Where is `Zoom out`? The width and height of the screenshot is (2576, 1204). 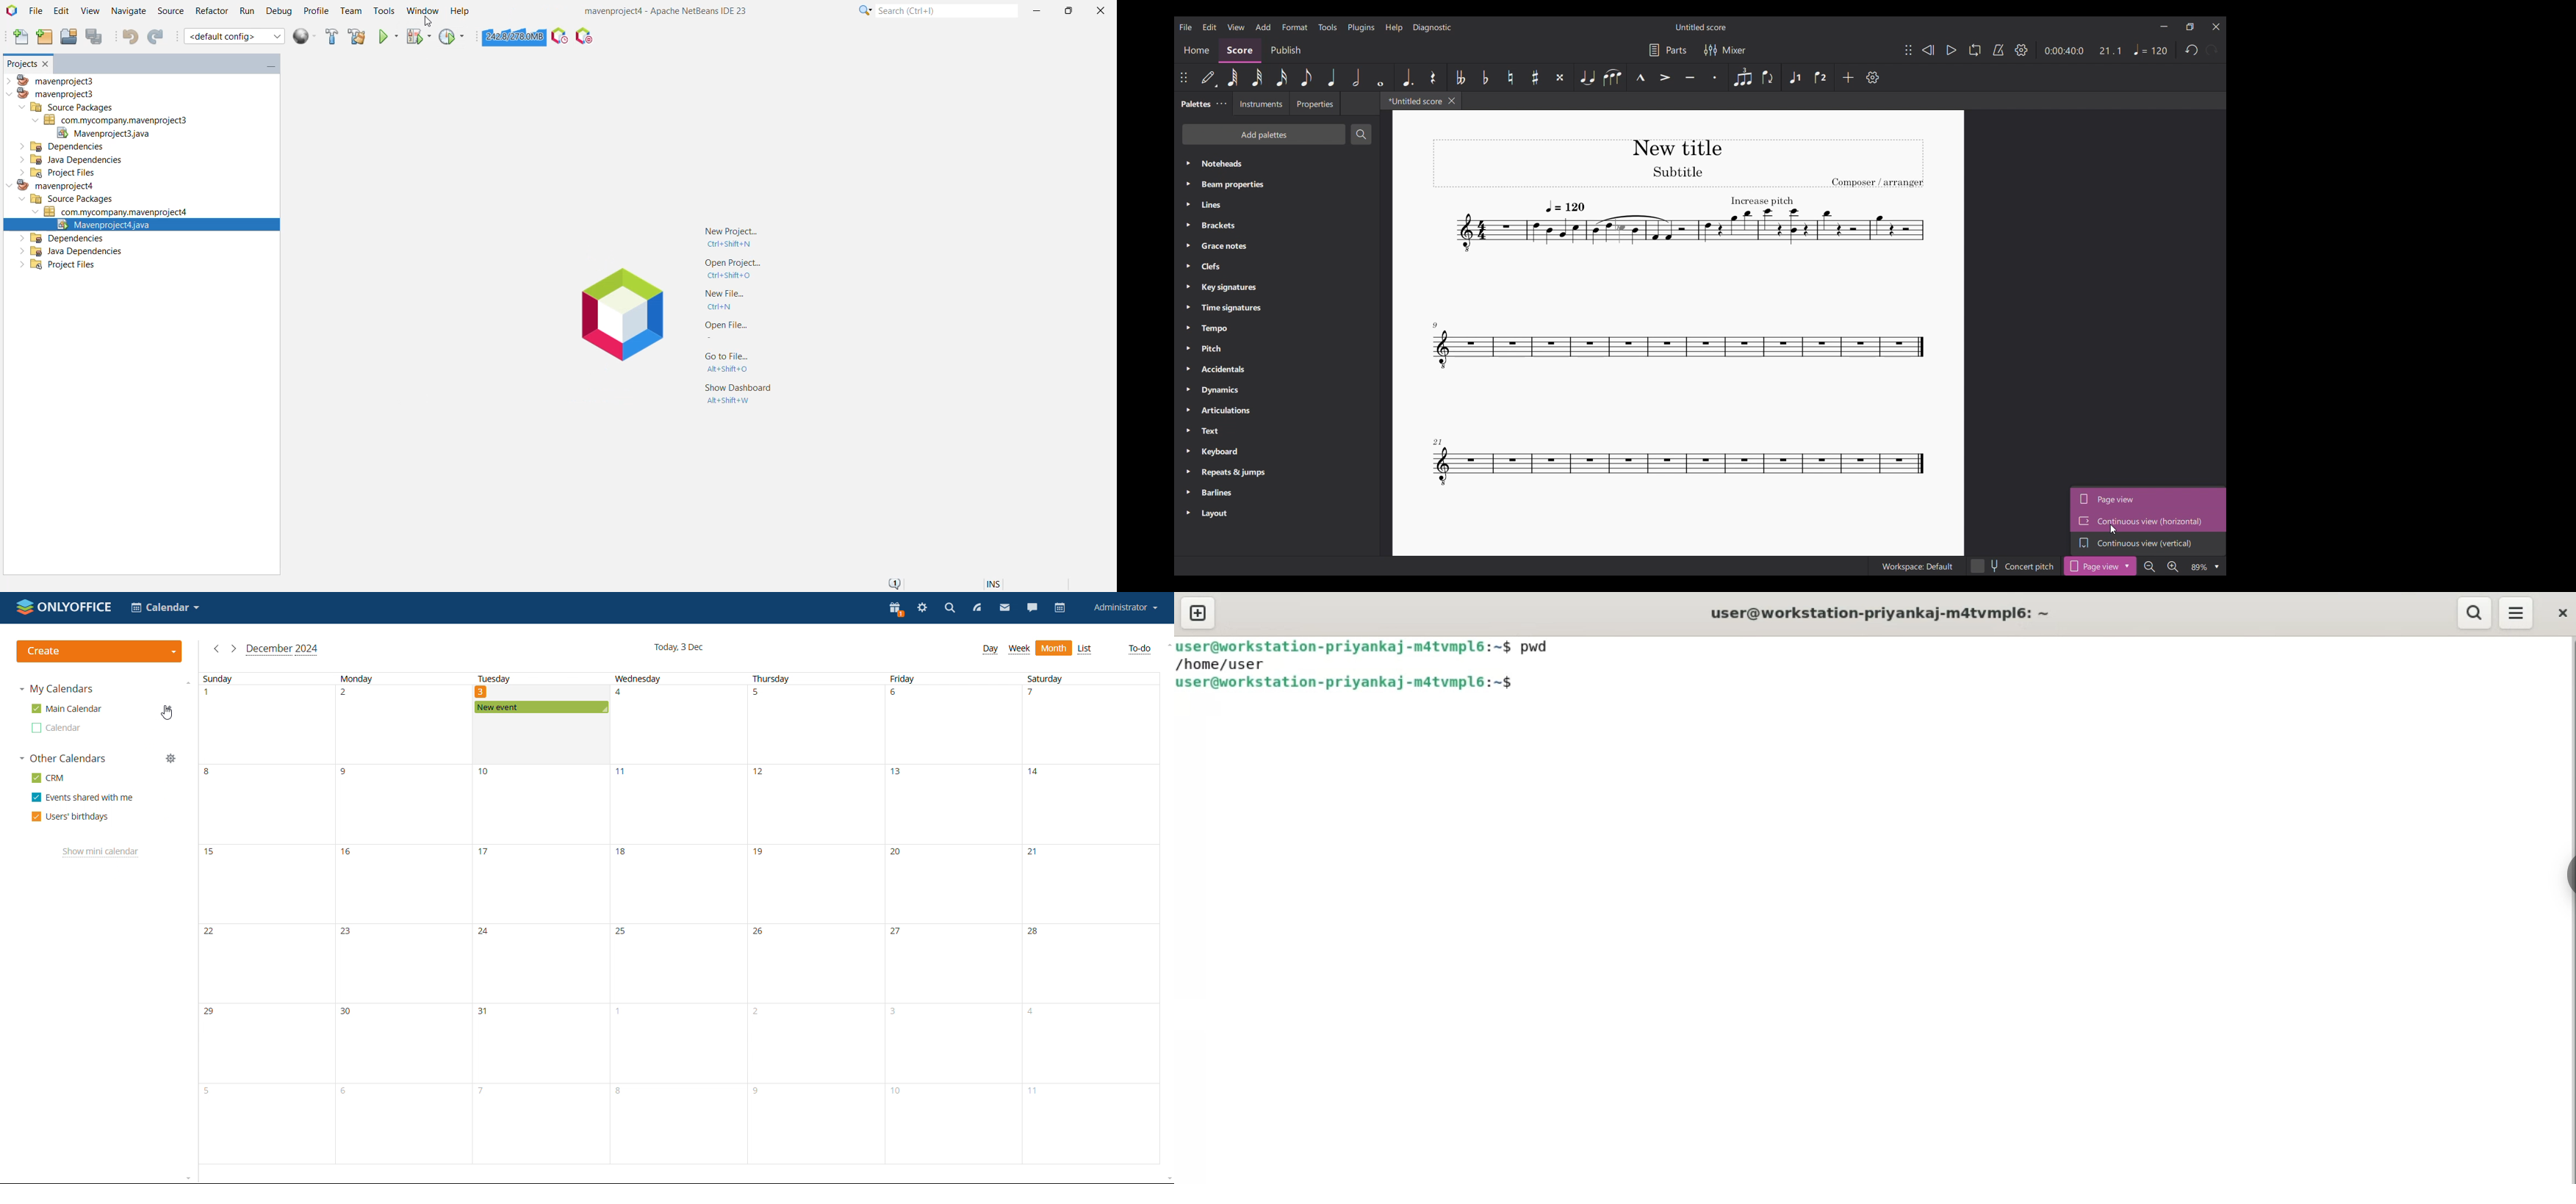
Zoom out is located at coordinates (2150, 567).